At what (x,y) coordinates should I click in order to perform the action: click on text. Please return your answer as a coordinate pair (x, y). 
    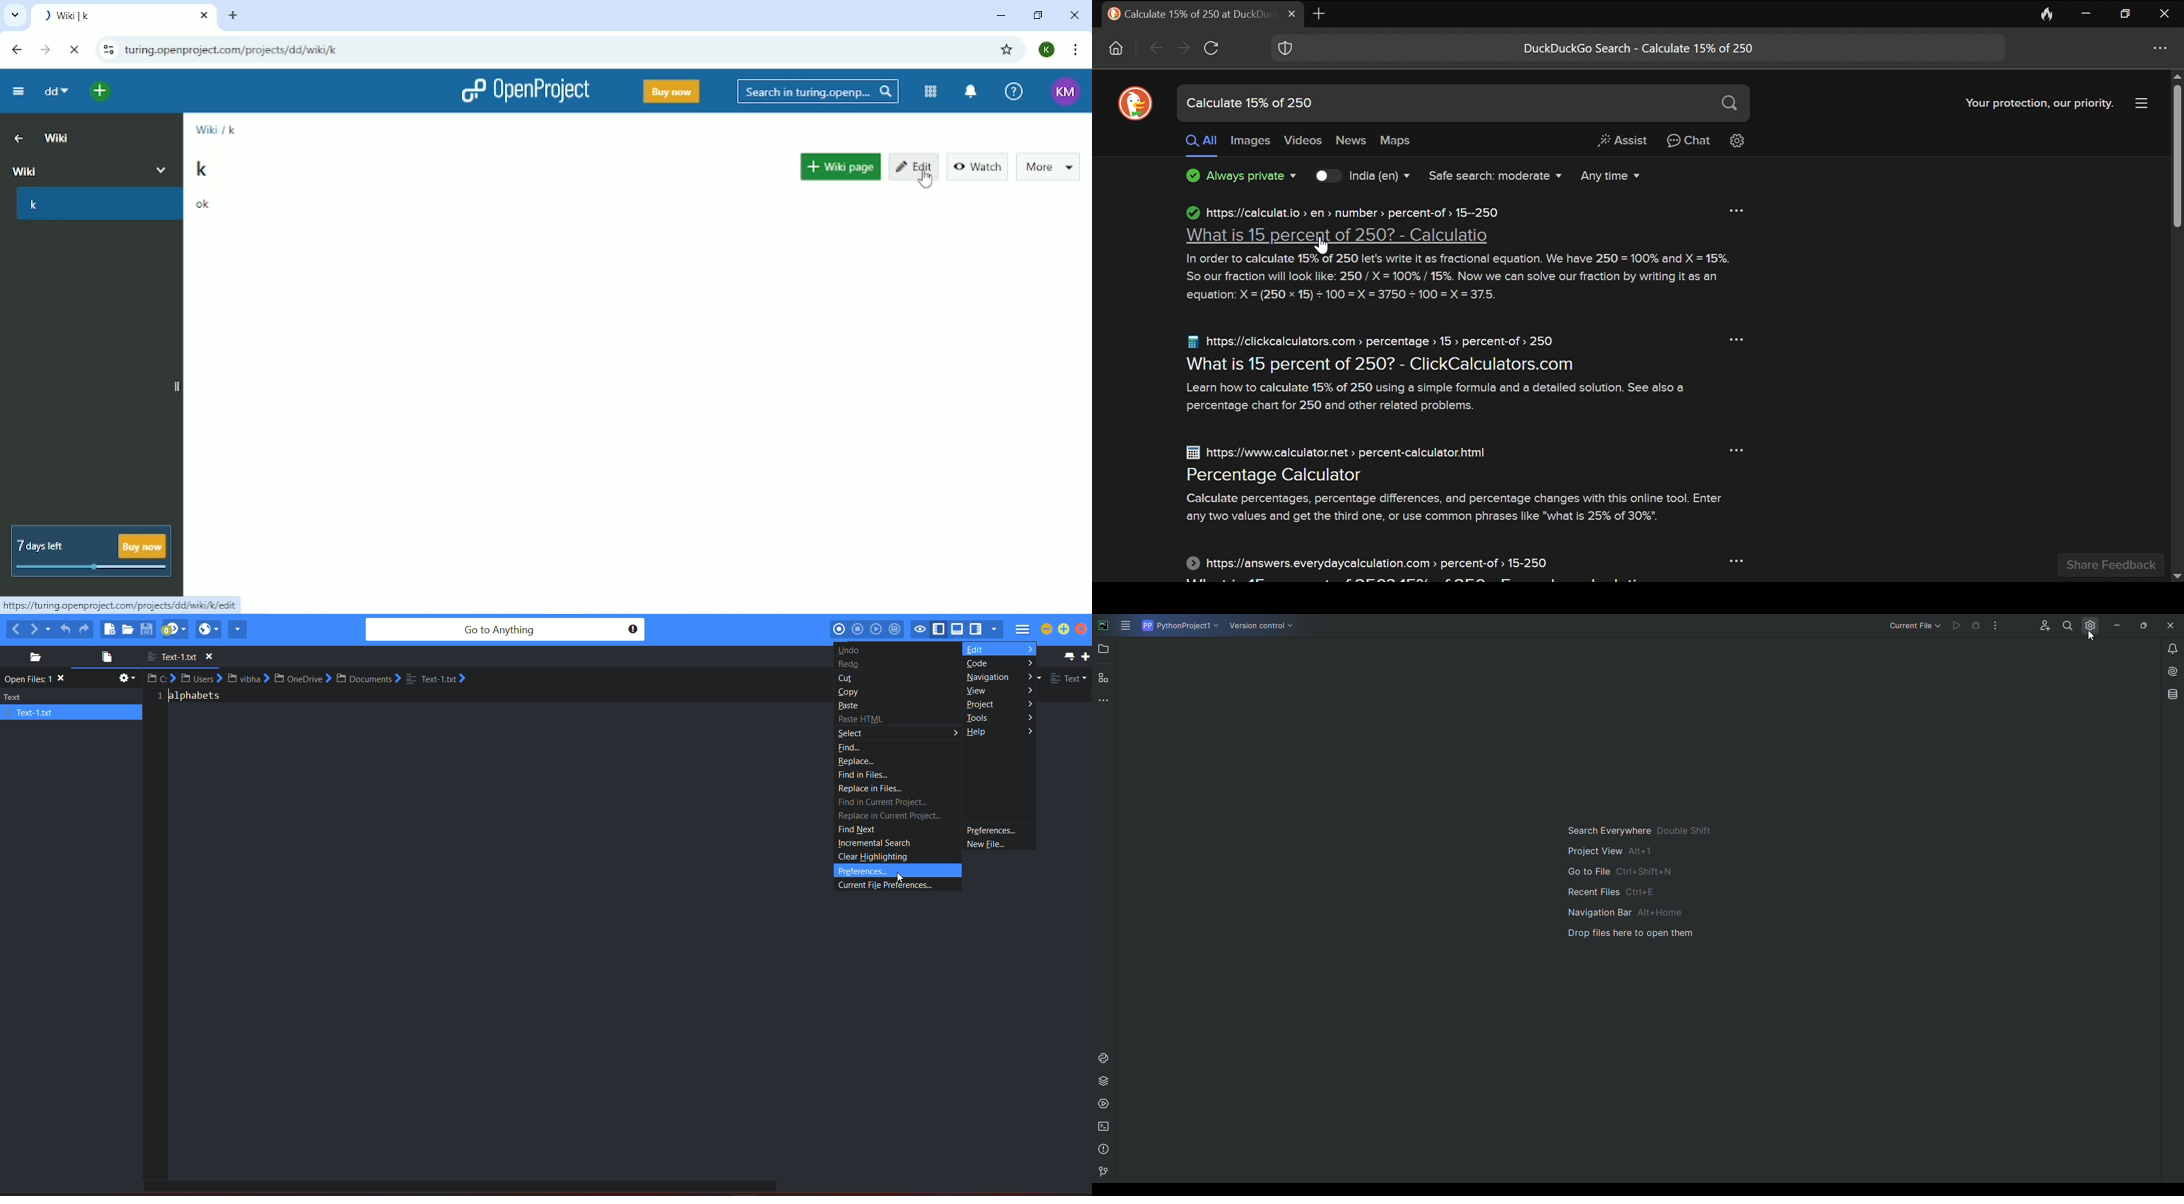
    Looking at the image, I should click on (192, 700).